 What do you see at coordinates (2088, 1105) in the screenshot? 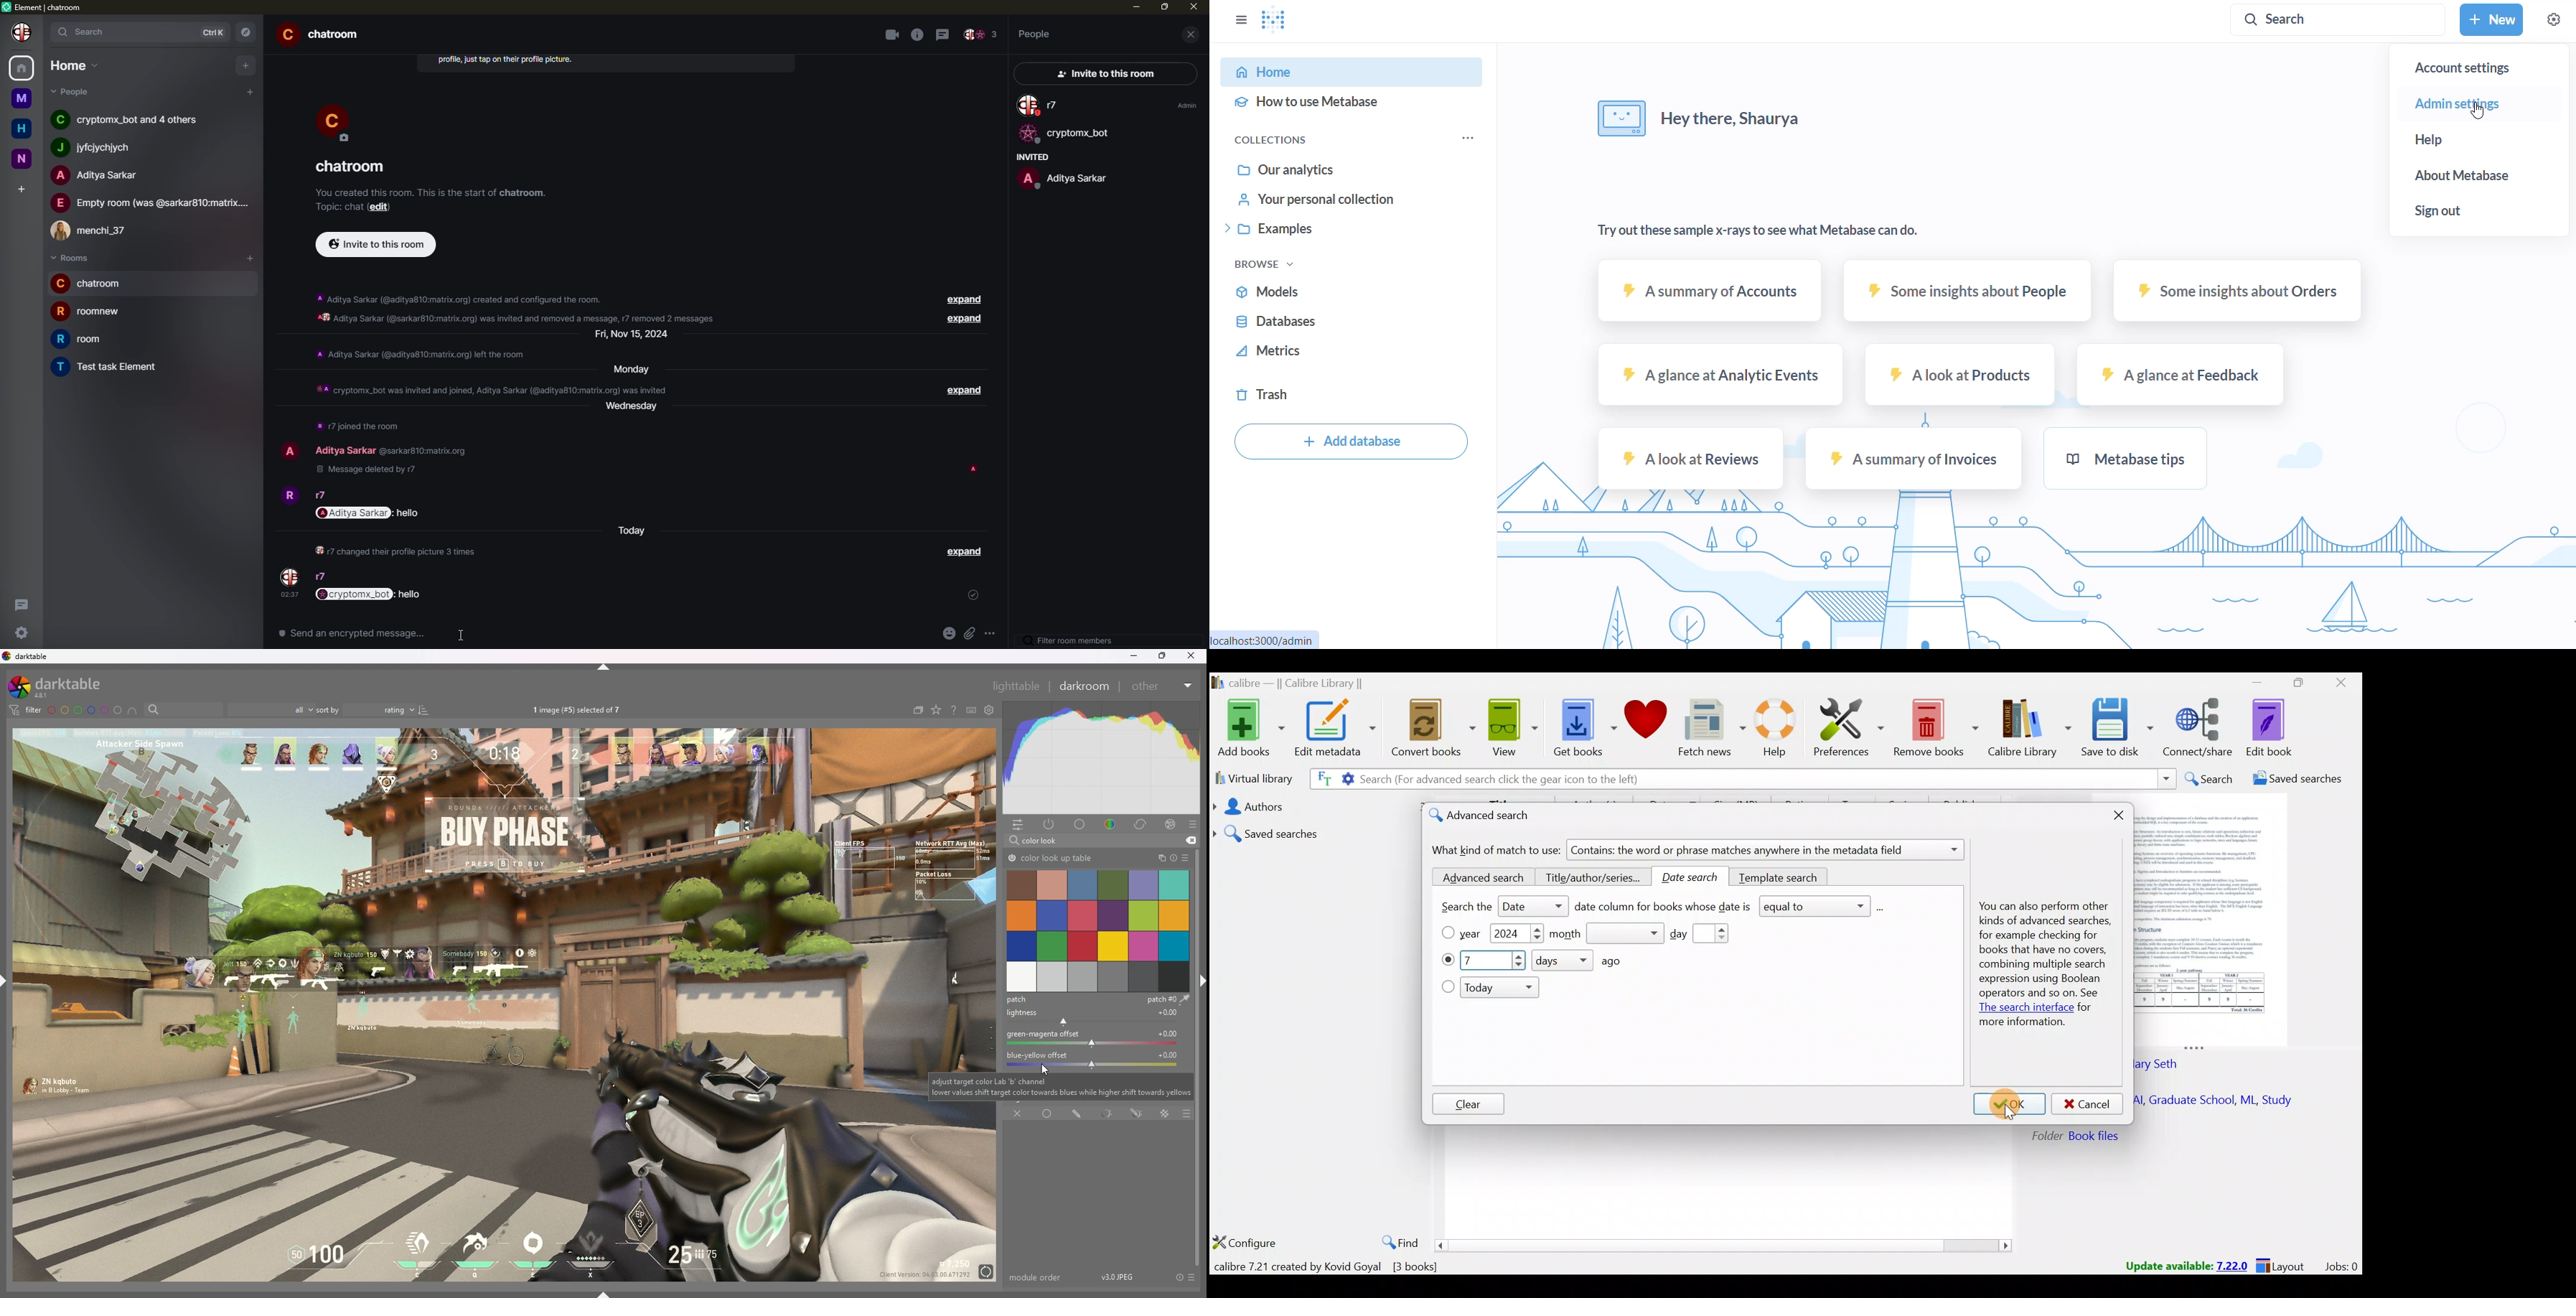
I see `Cancel` at bounding box center [2088, 1105].